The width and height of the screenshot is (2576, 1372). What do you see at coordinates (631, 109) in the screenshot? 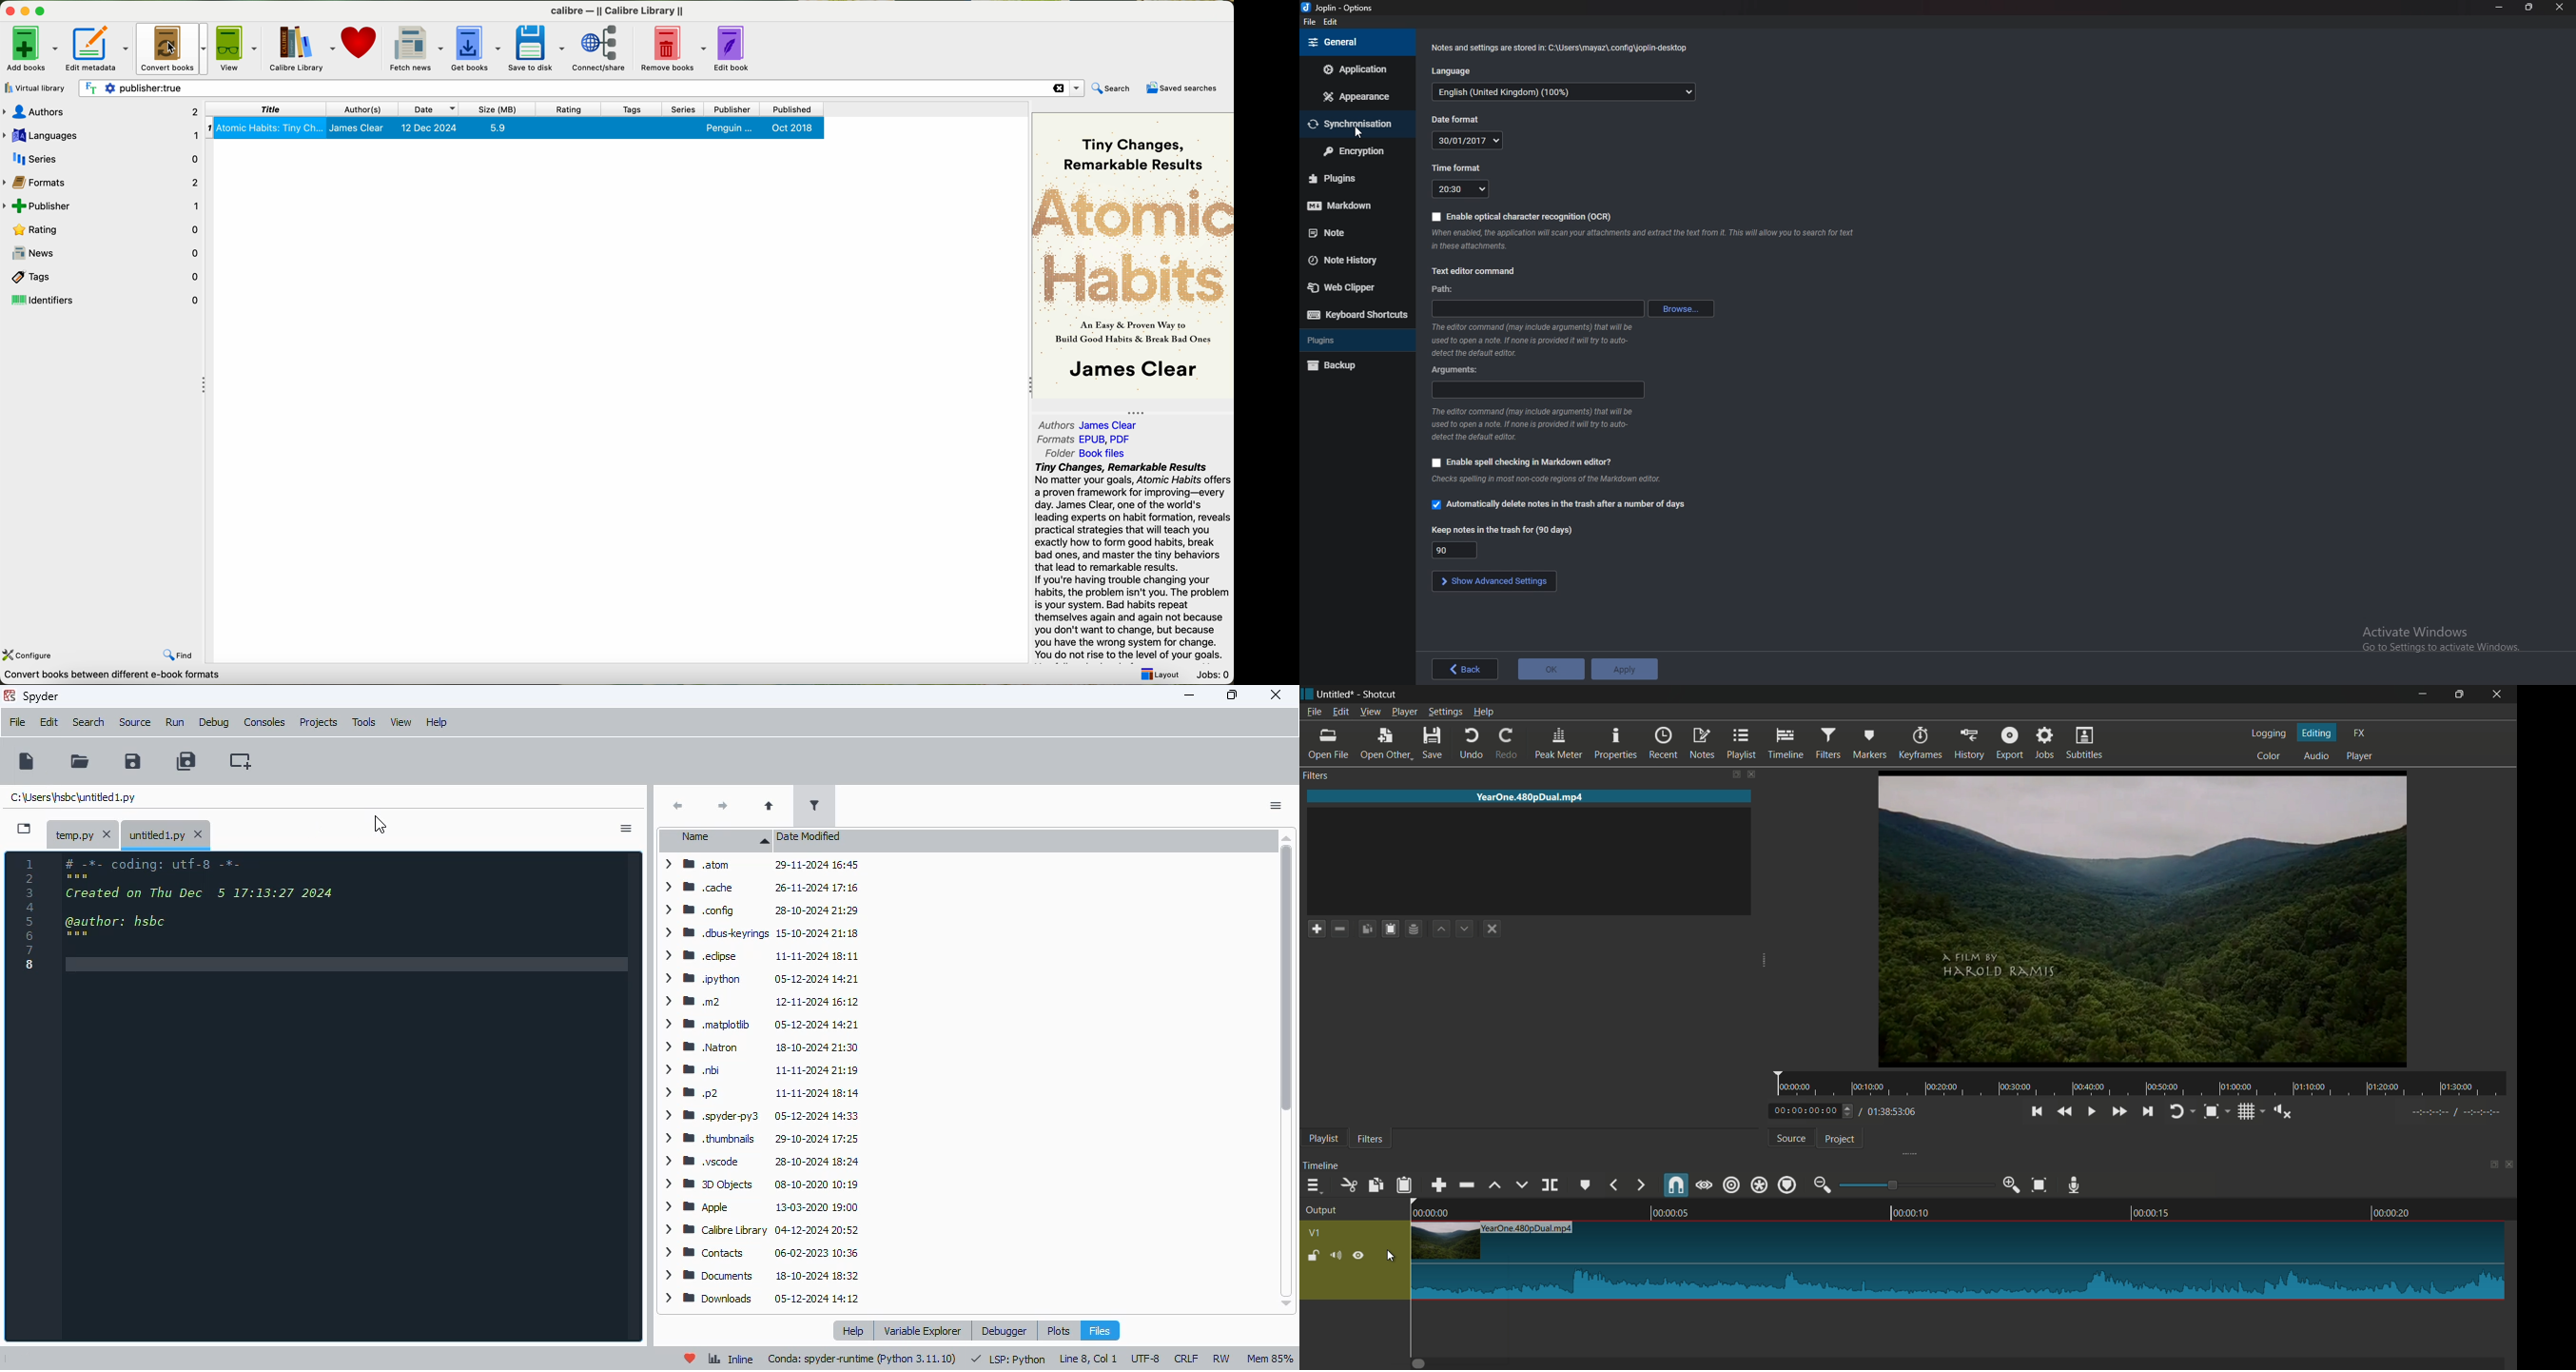
I see `tags` at bounding box center [631, 109].